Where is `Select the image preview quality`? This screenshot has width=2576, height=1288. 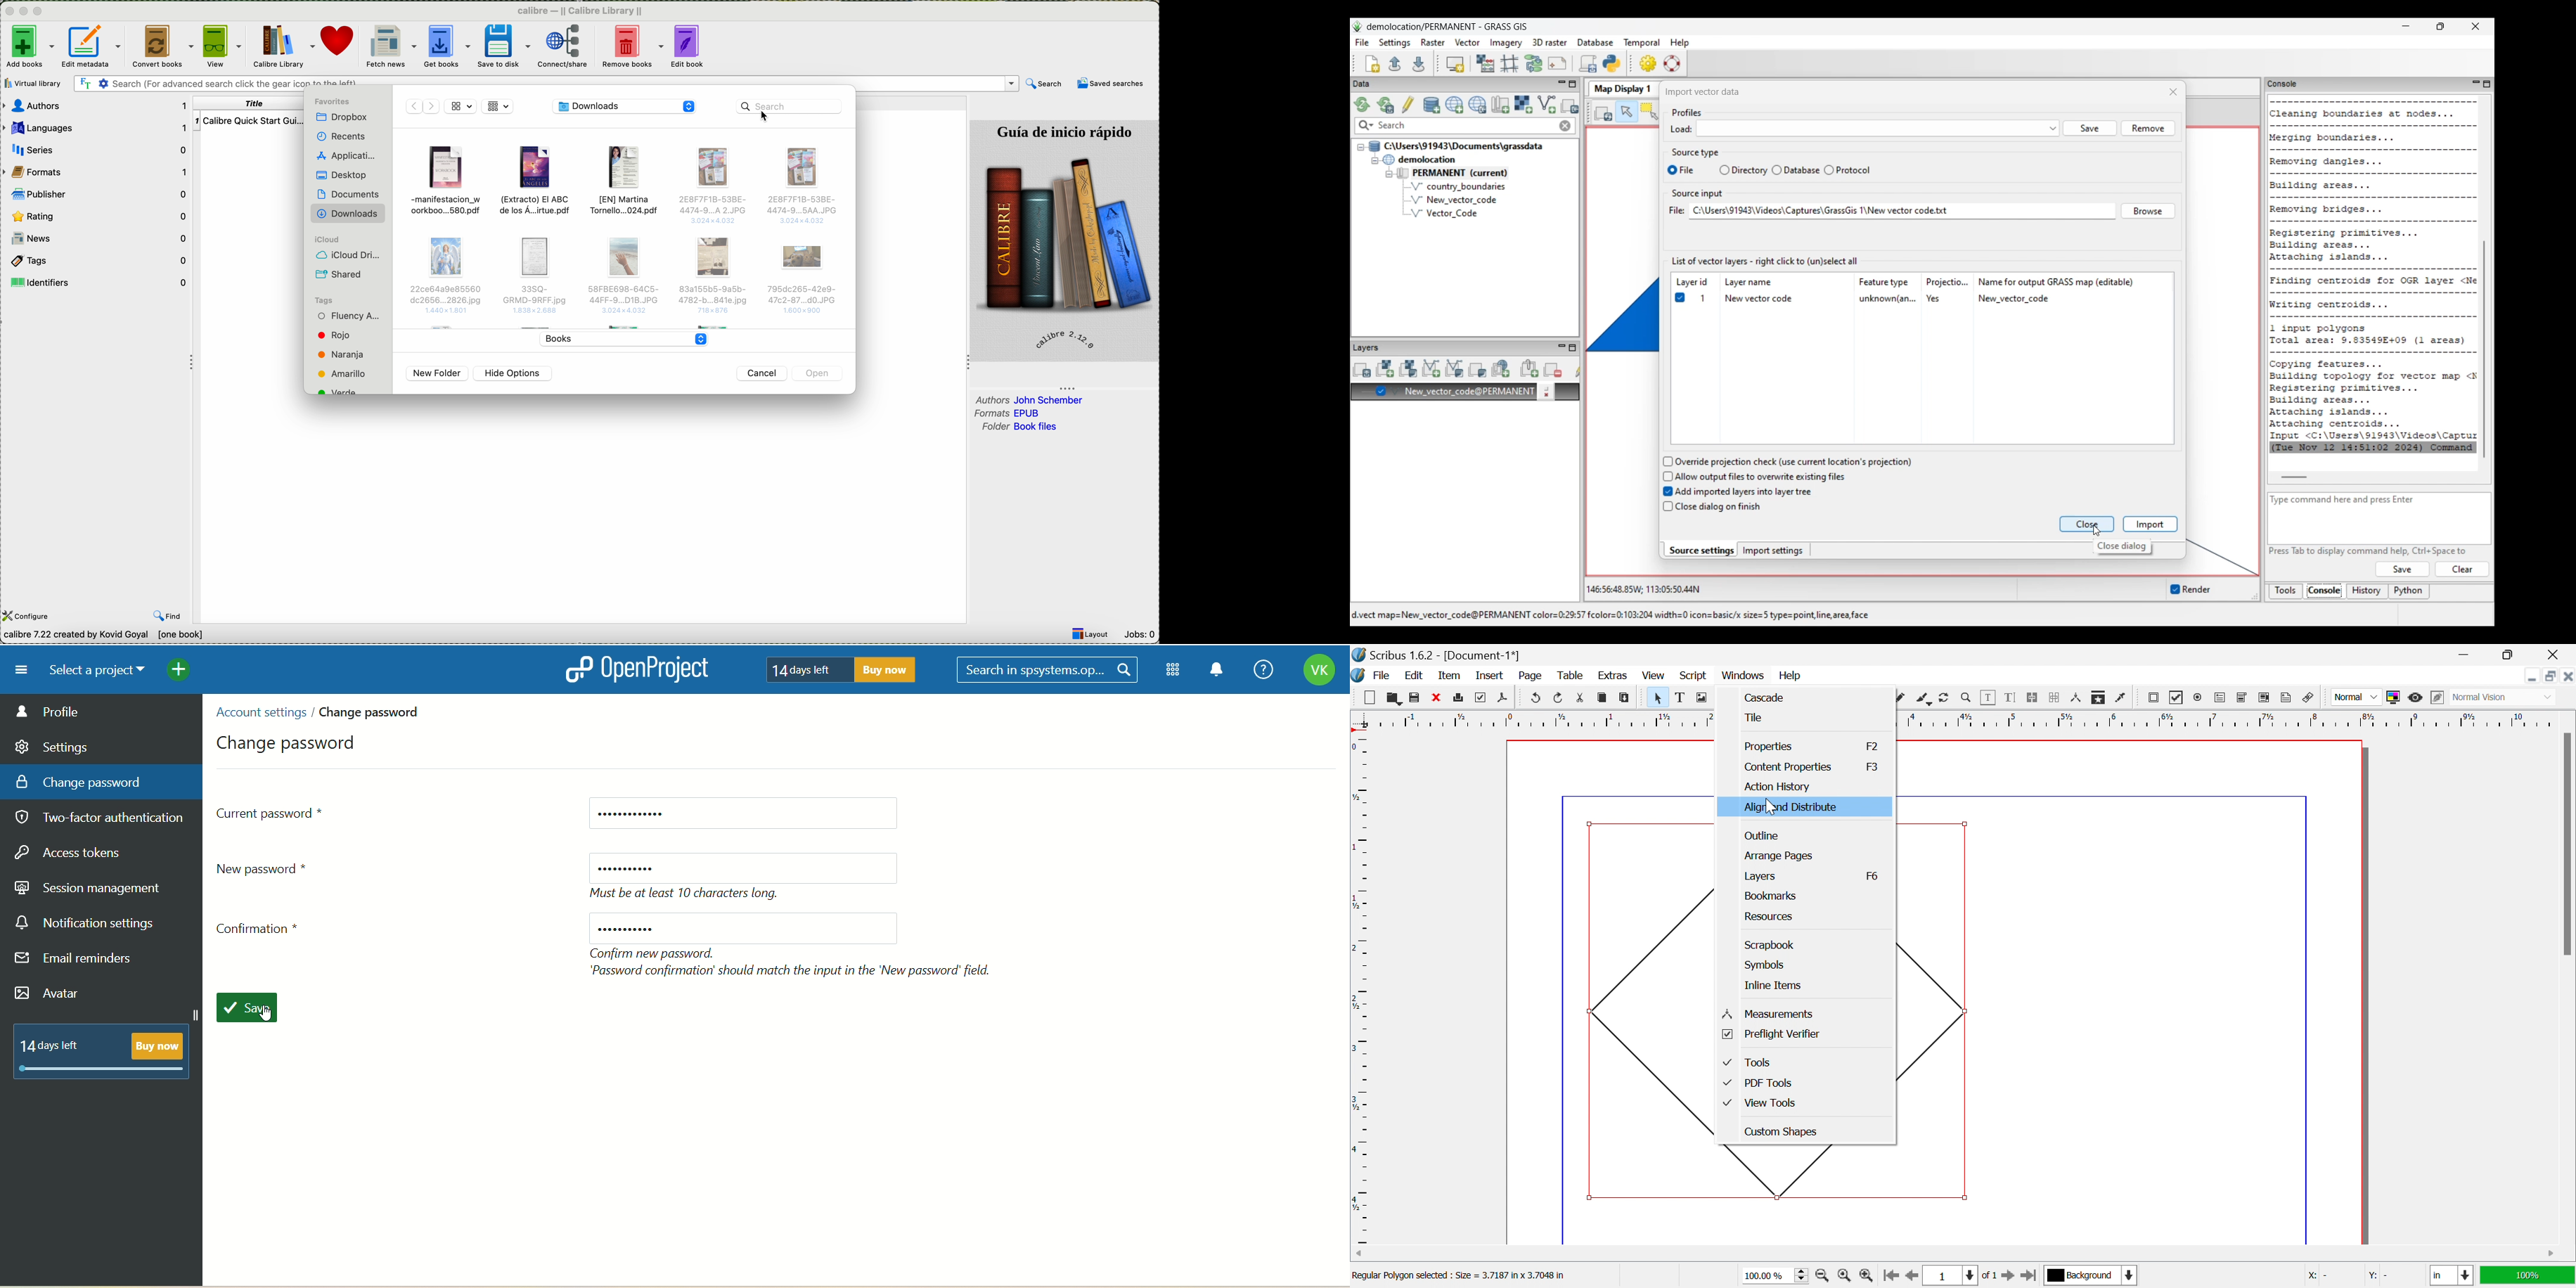
Select the image preview quality is located at coordinates (2356, 697).